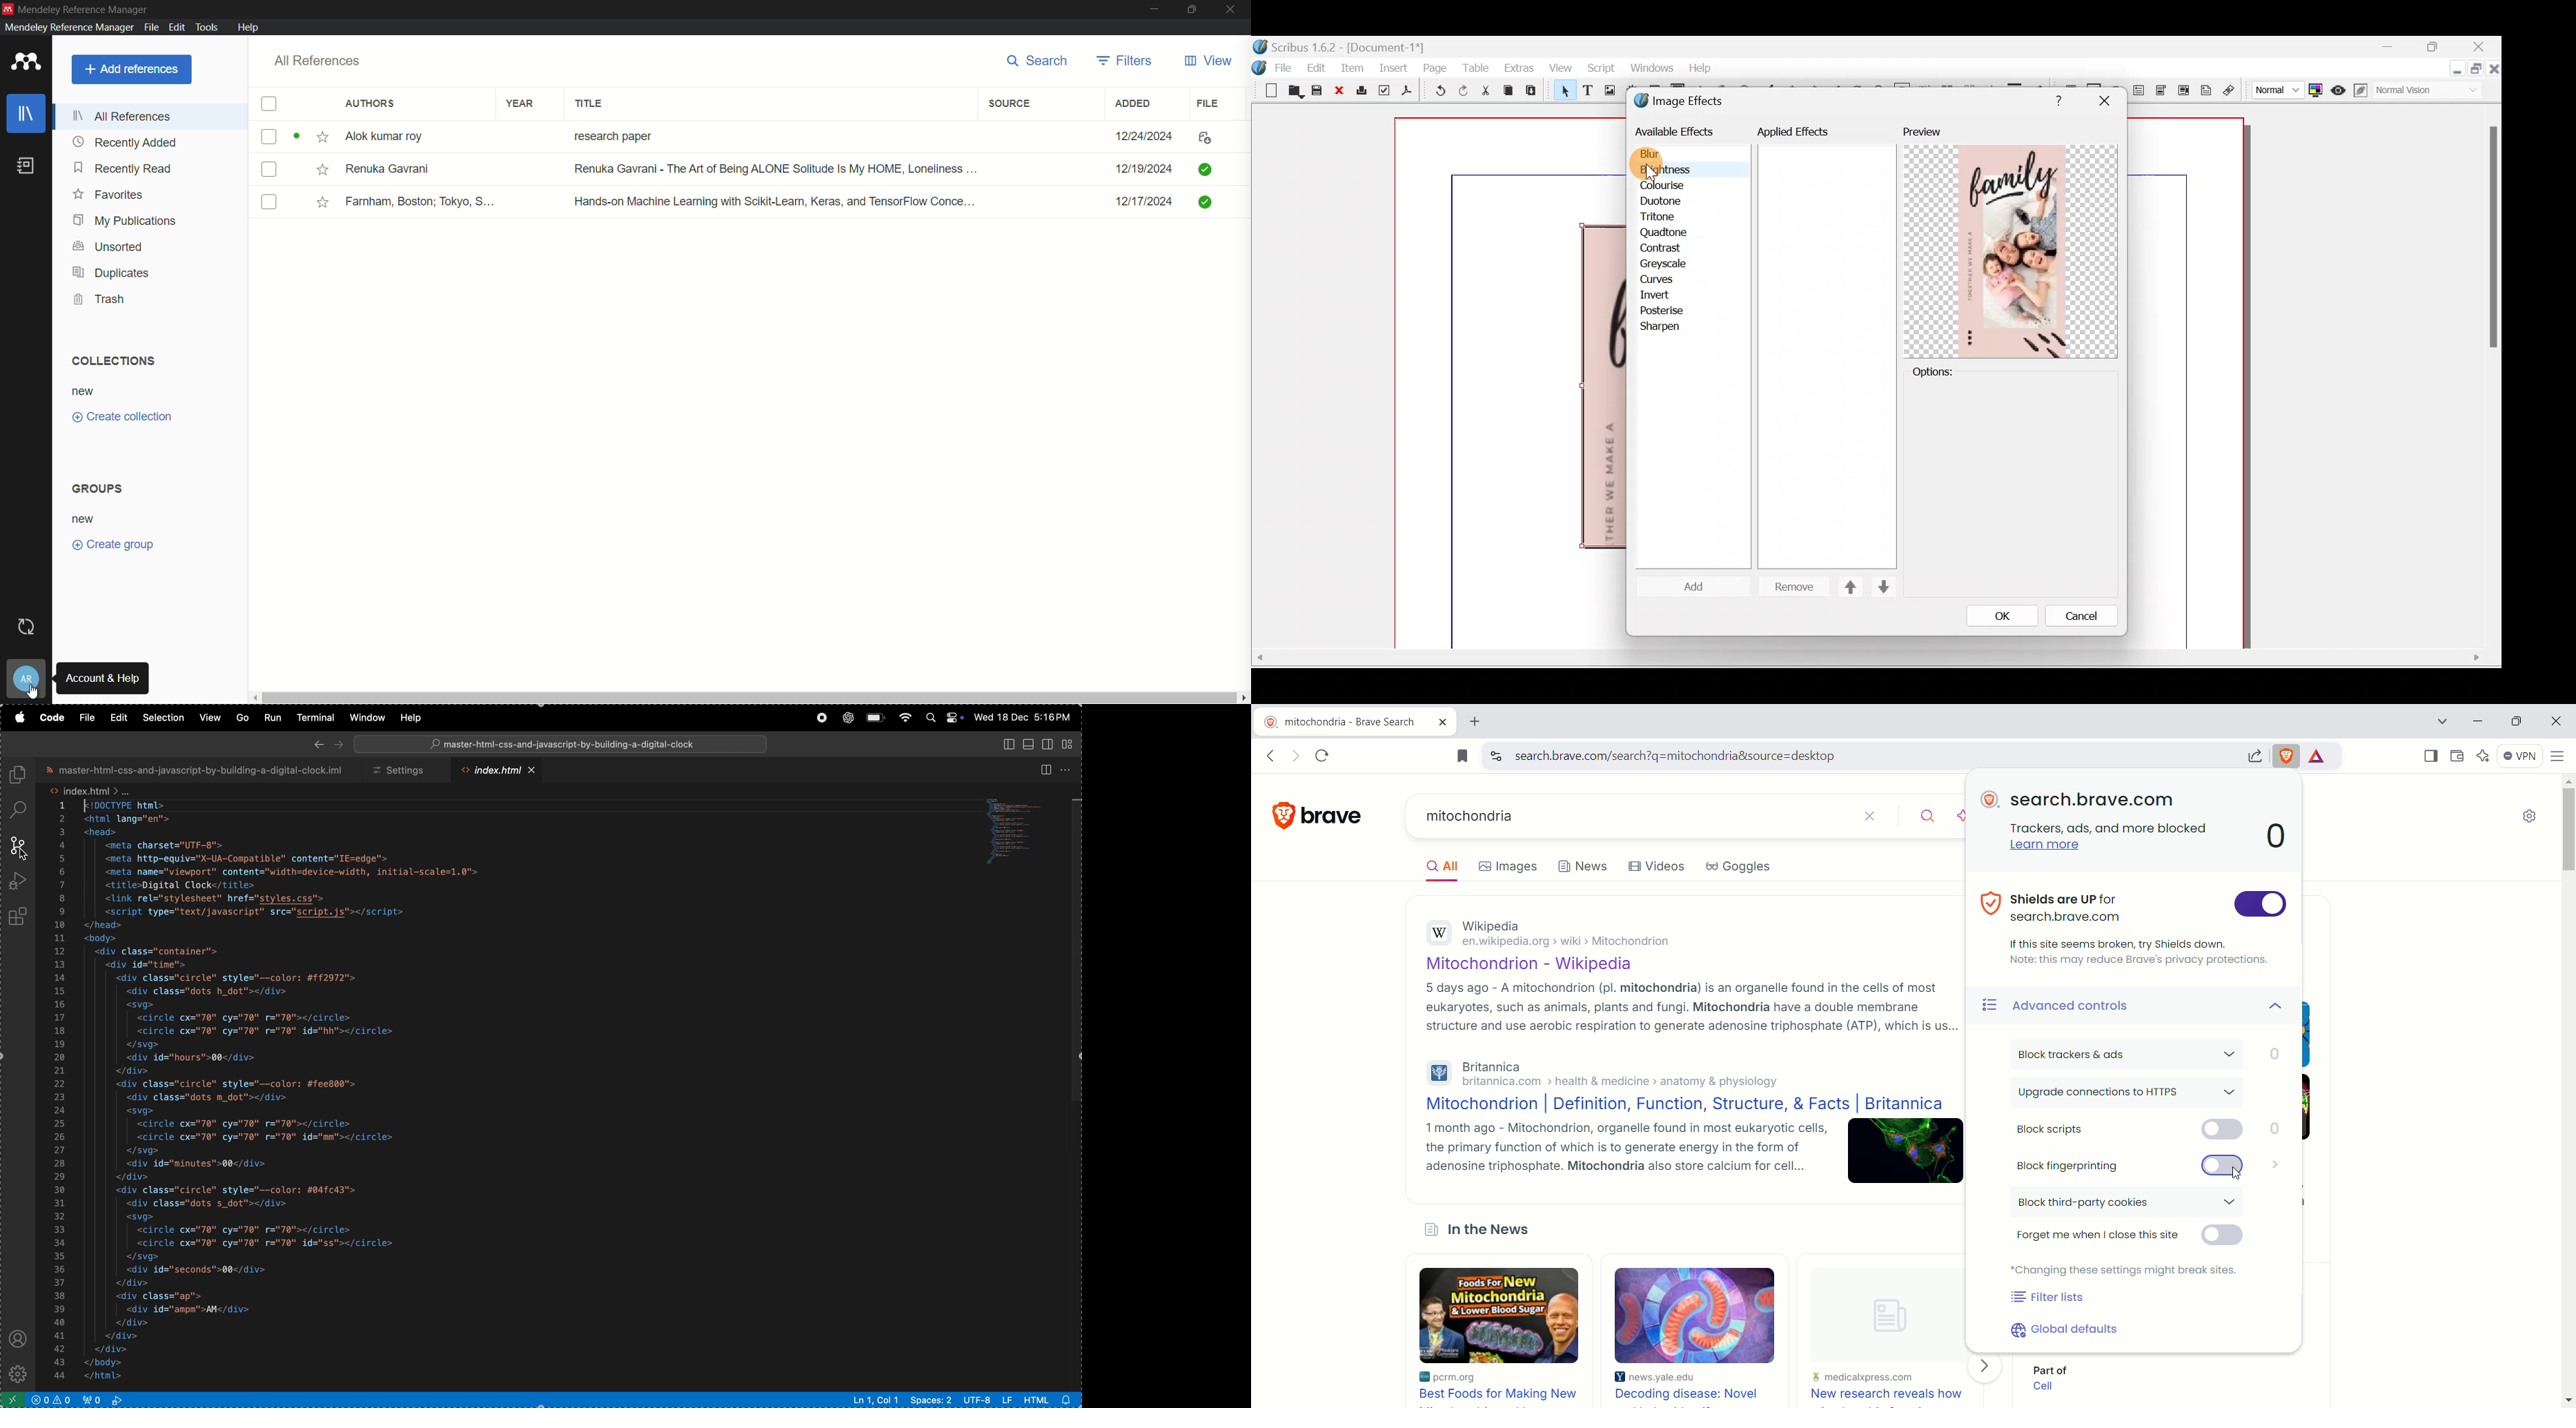 The height and width of the screenshot is (1428, 2576). Describe the element at coordinates (1663, 154) in the screenshot. I see `Blur` at that location.